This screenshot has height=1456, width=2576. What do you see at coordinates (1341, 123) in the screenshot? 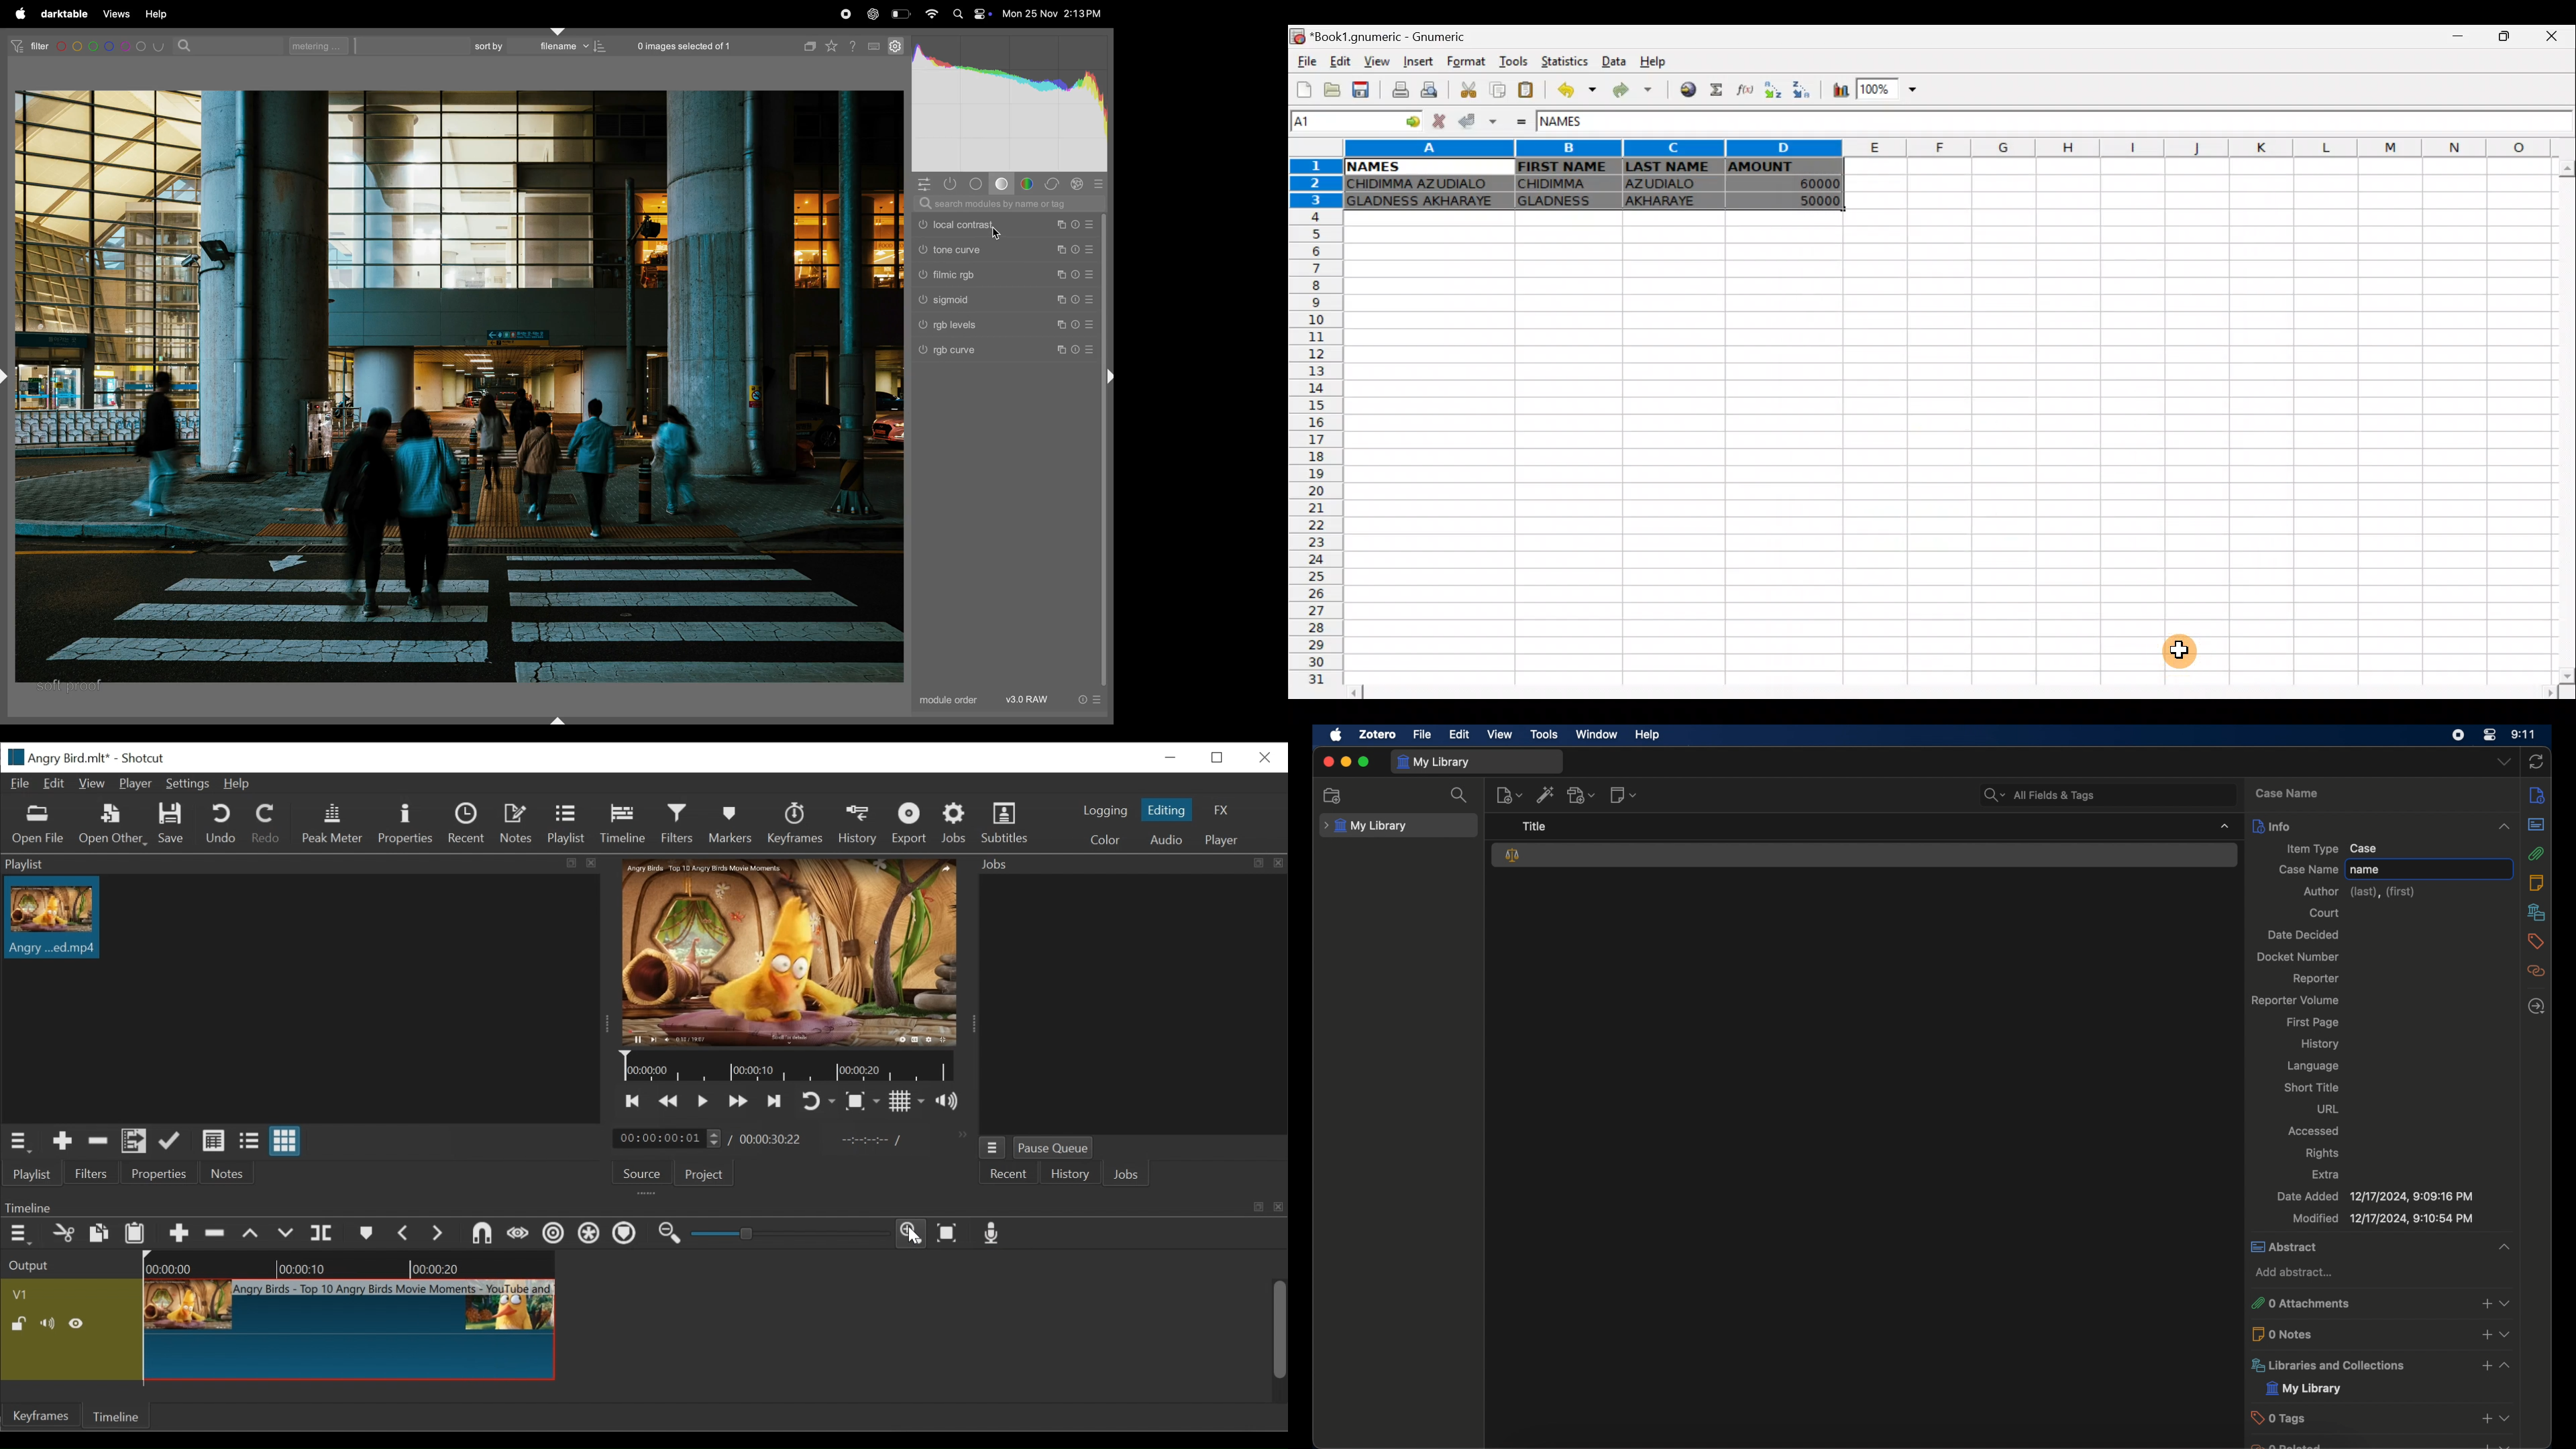
I see `Cell name A1` at bounding box center [1341, 123].